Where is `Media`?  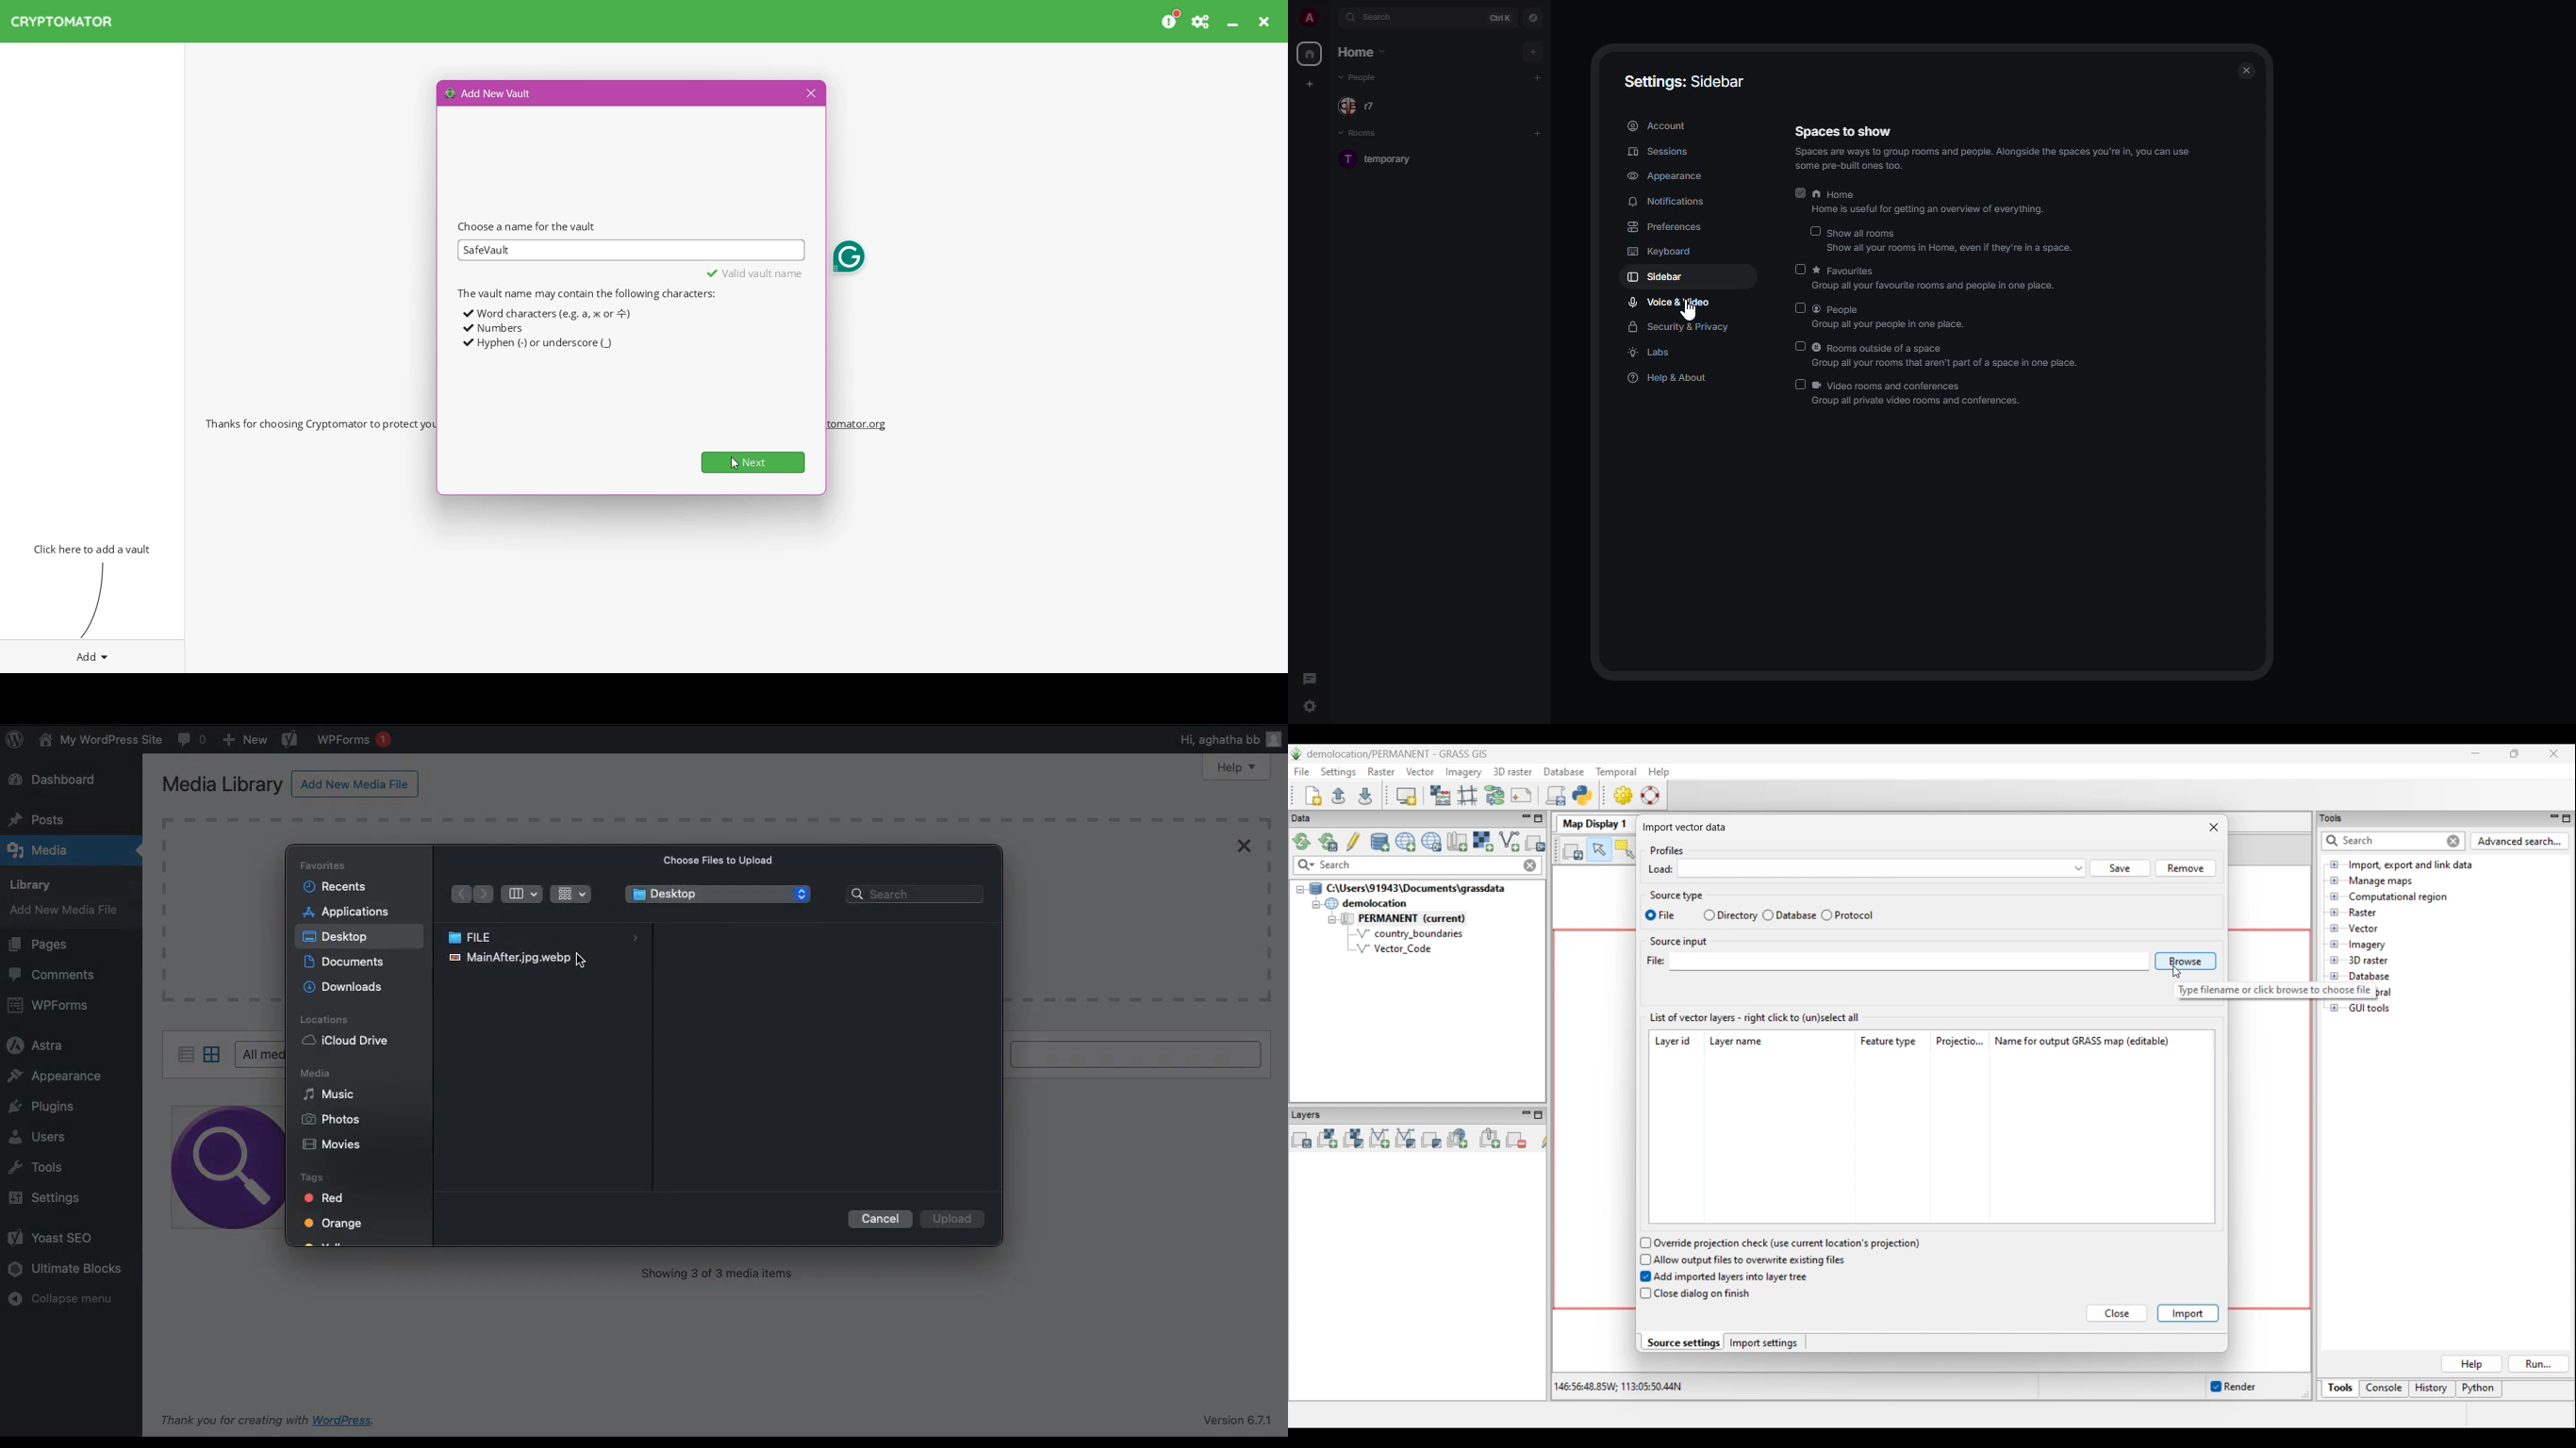 Media is located at coordinates (44, 848).